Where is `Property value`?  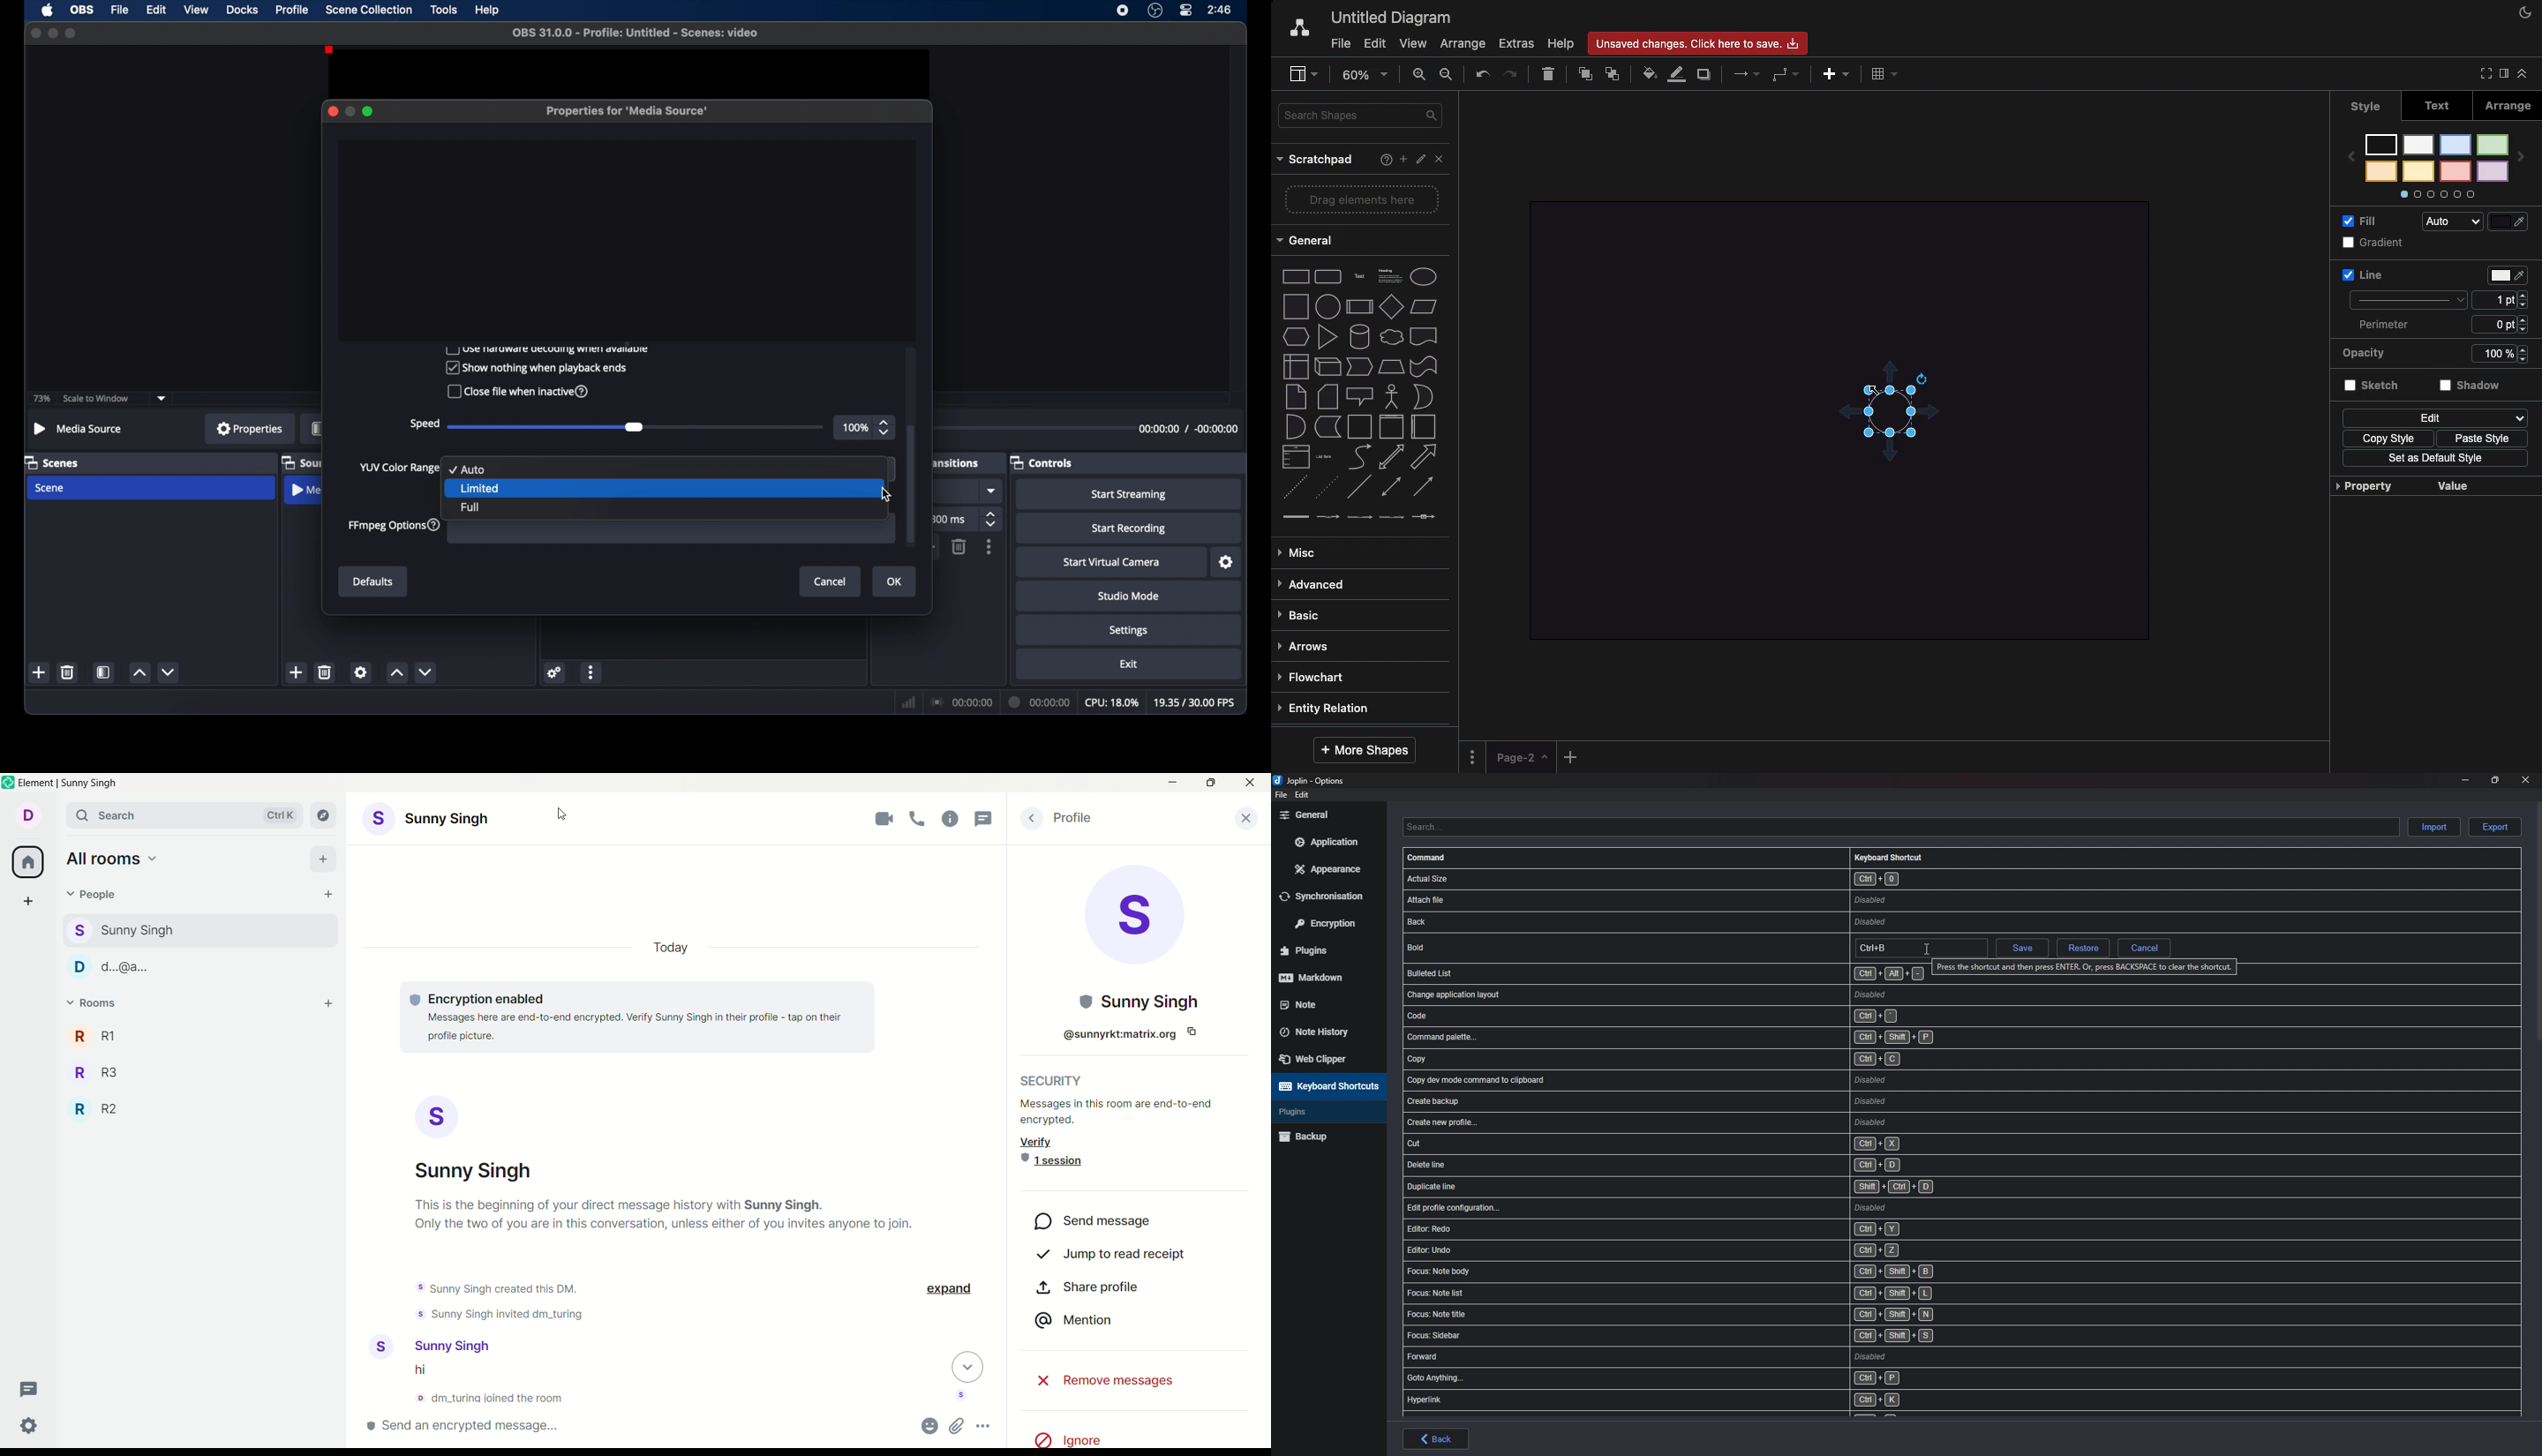
Property value is located at coordinates (2404, 486).